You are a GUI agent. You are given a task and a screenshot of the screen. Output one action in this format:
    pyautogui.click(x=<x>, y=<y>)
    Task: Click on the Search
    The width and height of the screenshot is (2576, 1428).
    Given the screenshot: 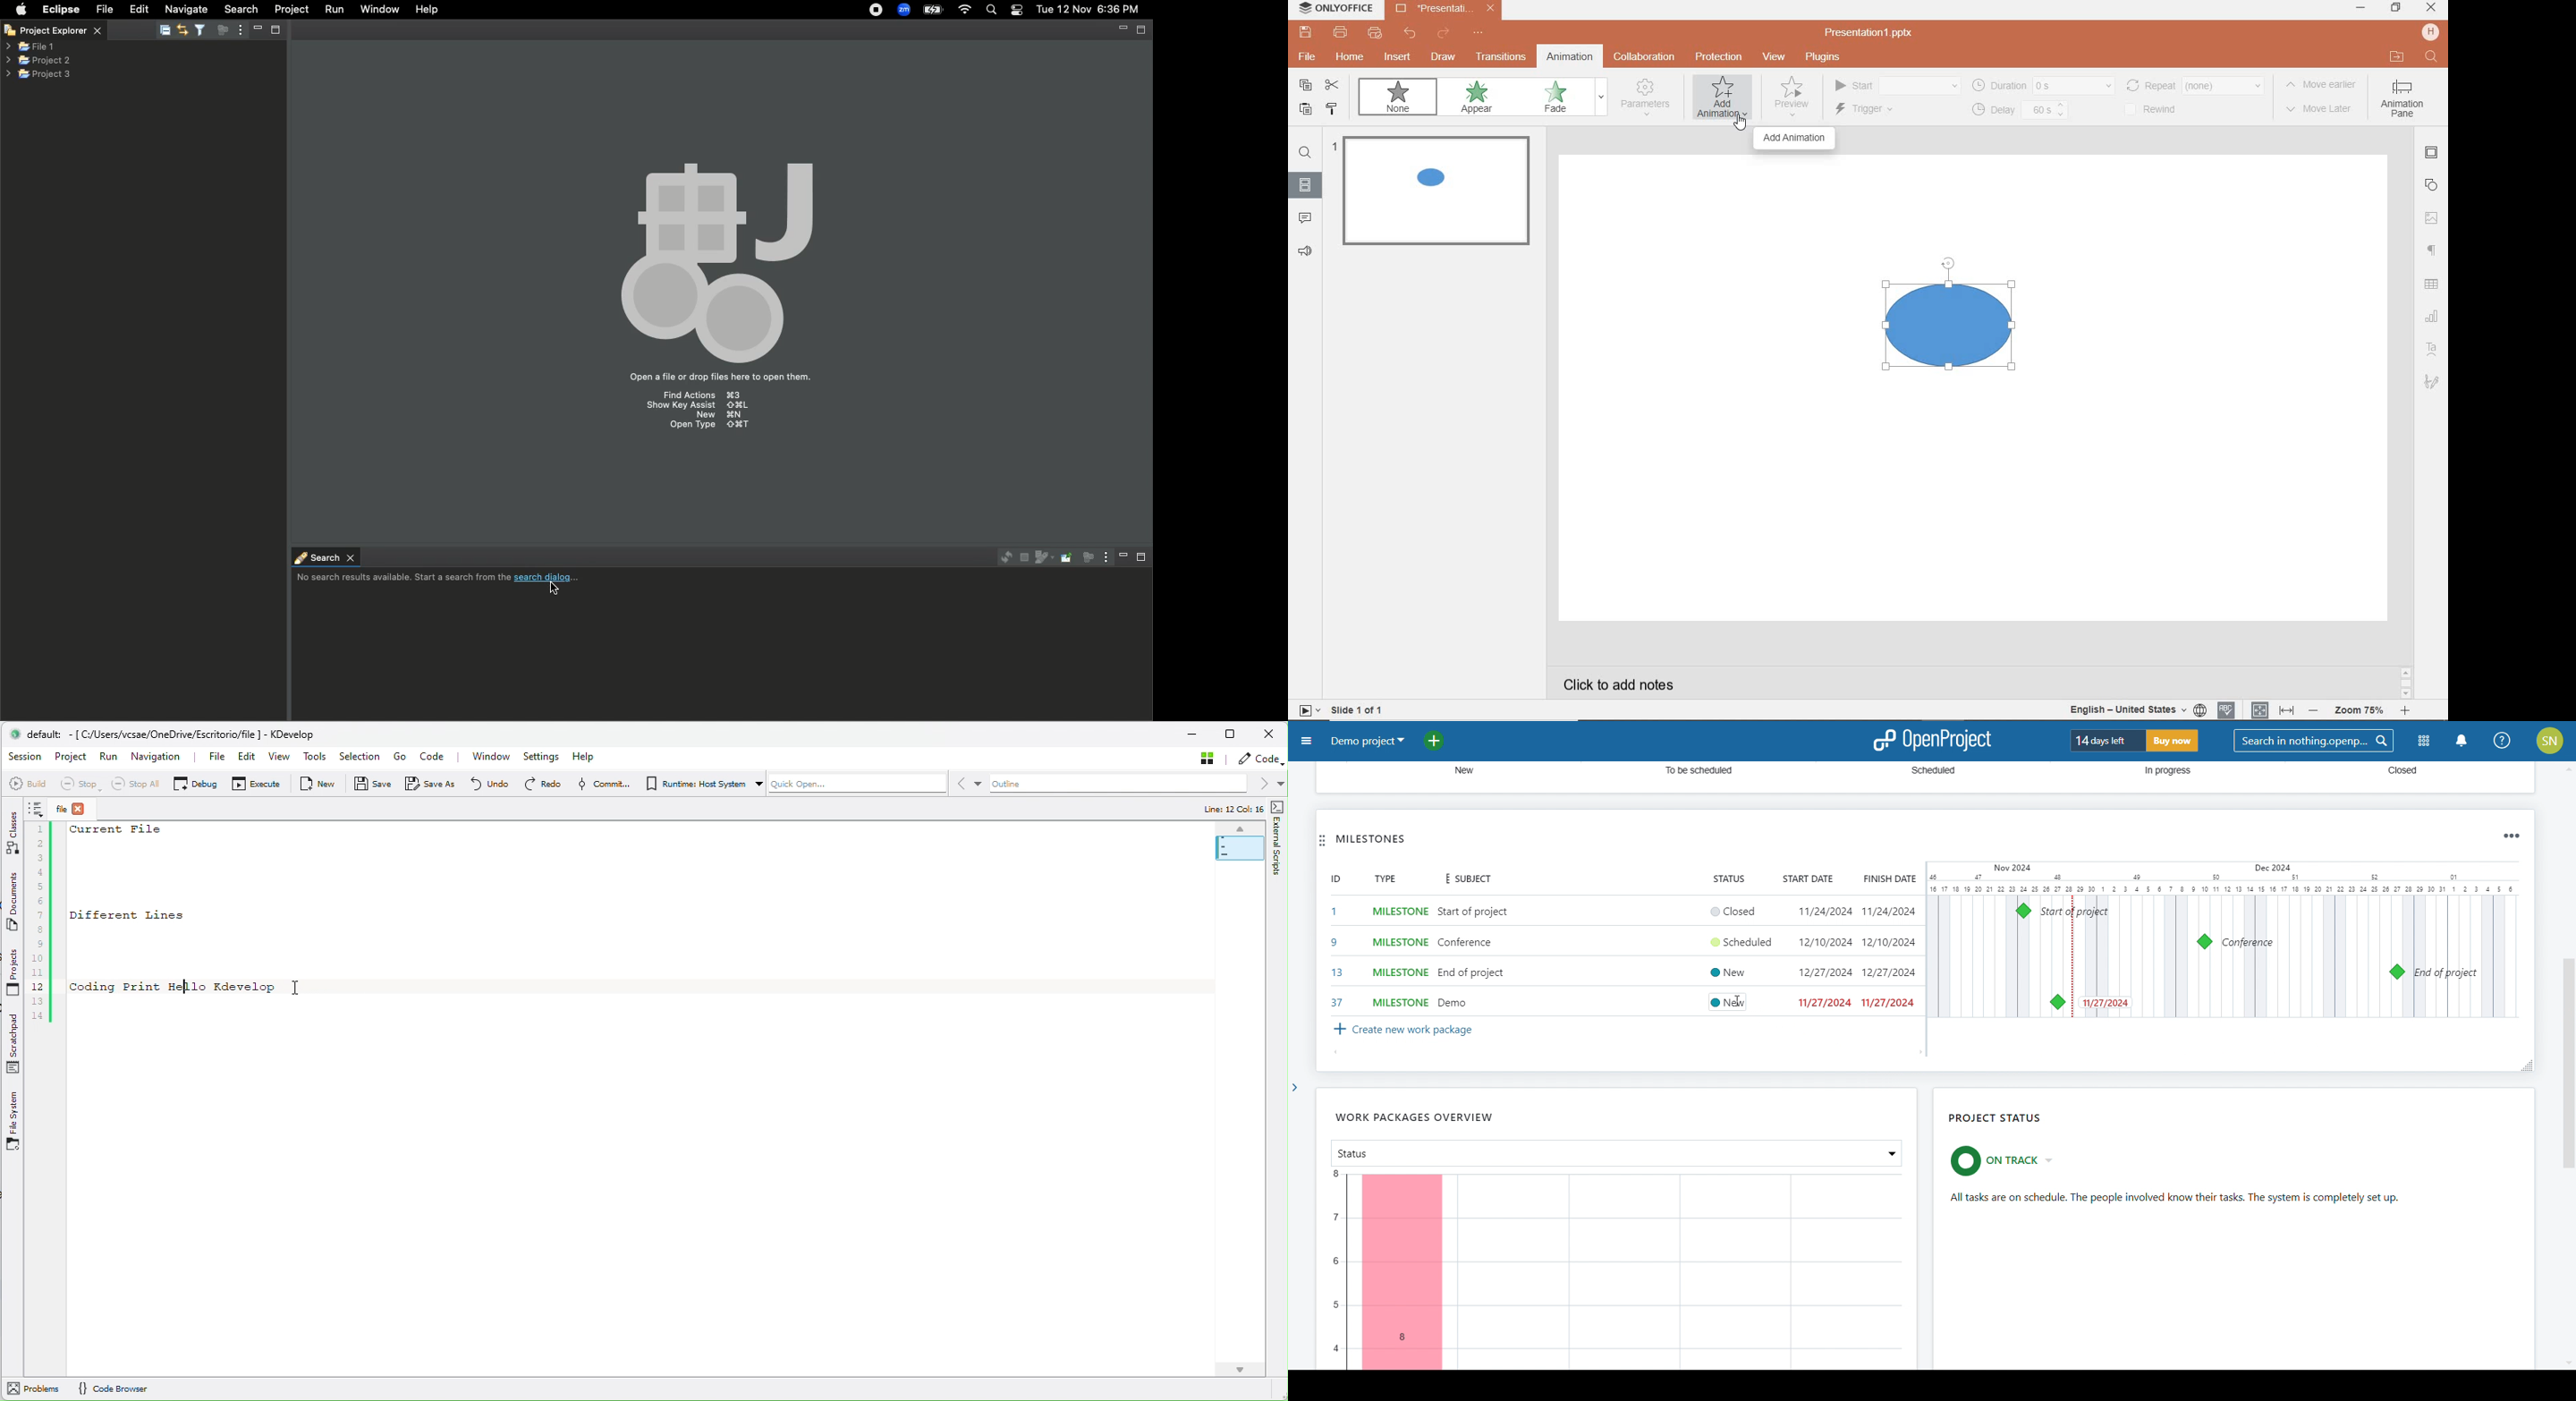 What is the action you would take?
    pyautogui.click(x=324, y=556)
    